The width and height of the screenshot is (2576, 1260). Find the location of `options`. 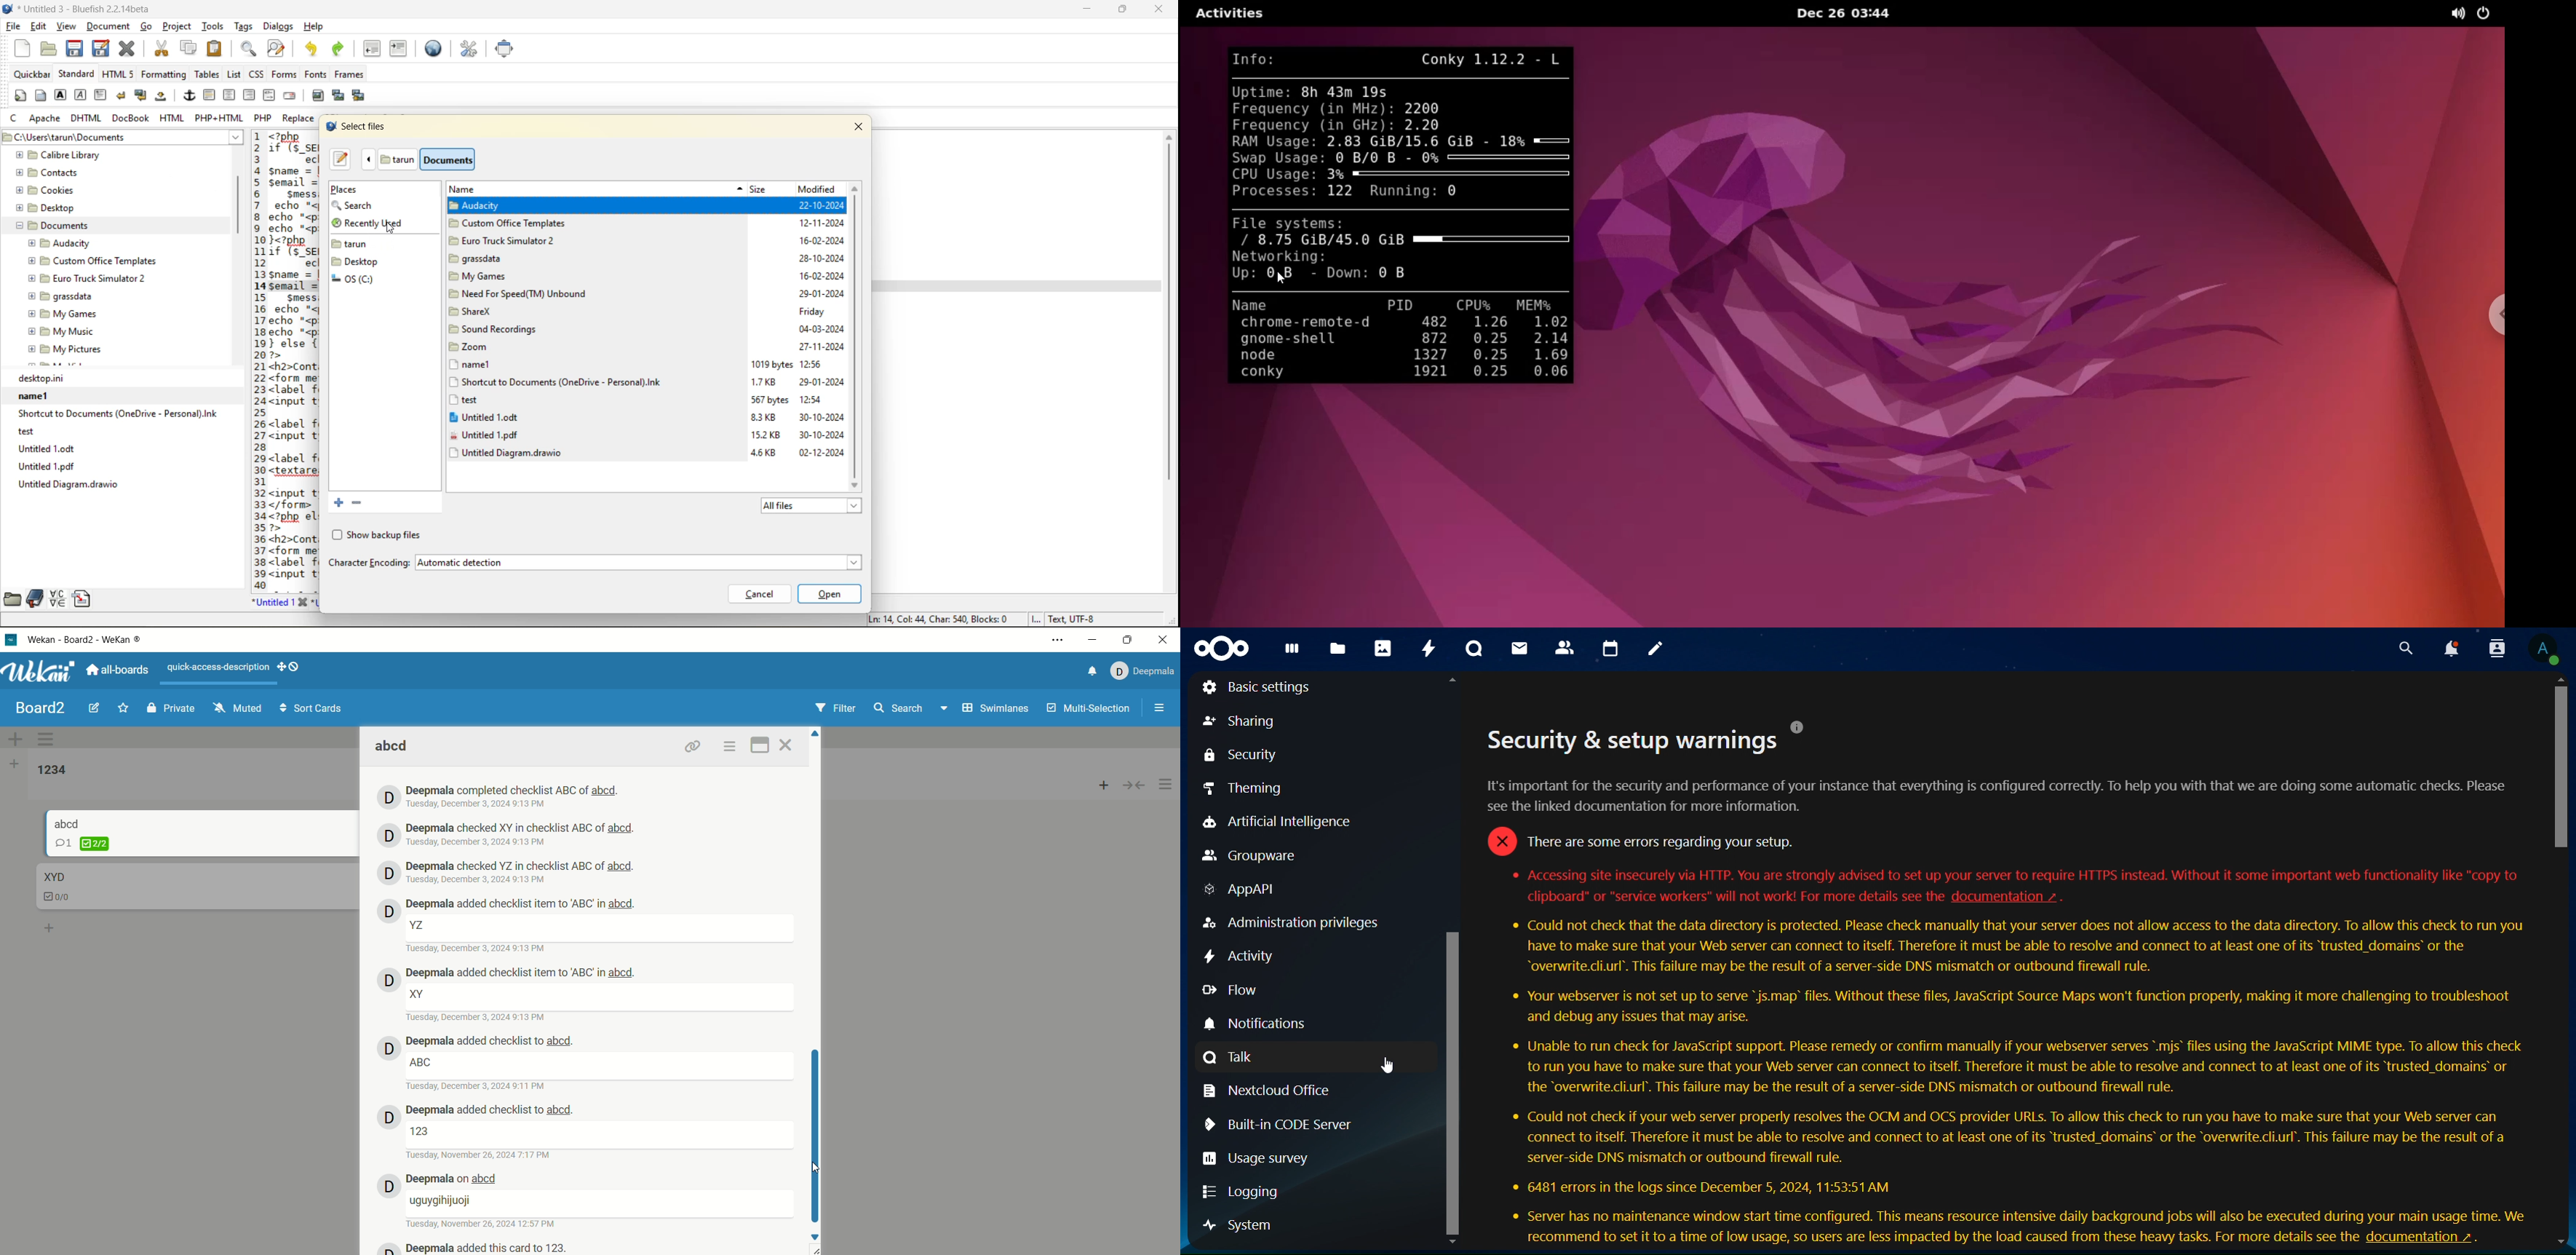

options is located at coordinates (1167, 785).